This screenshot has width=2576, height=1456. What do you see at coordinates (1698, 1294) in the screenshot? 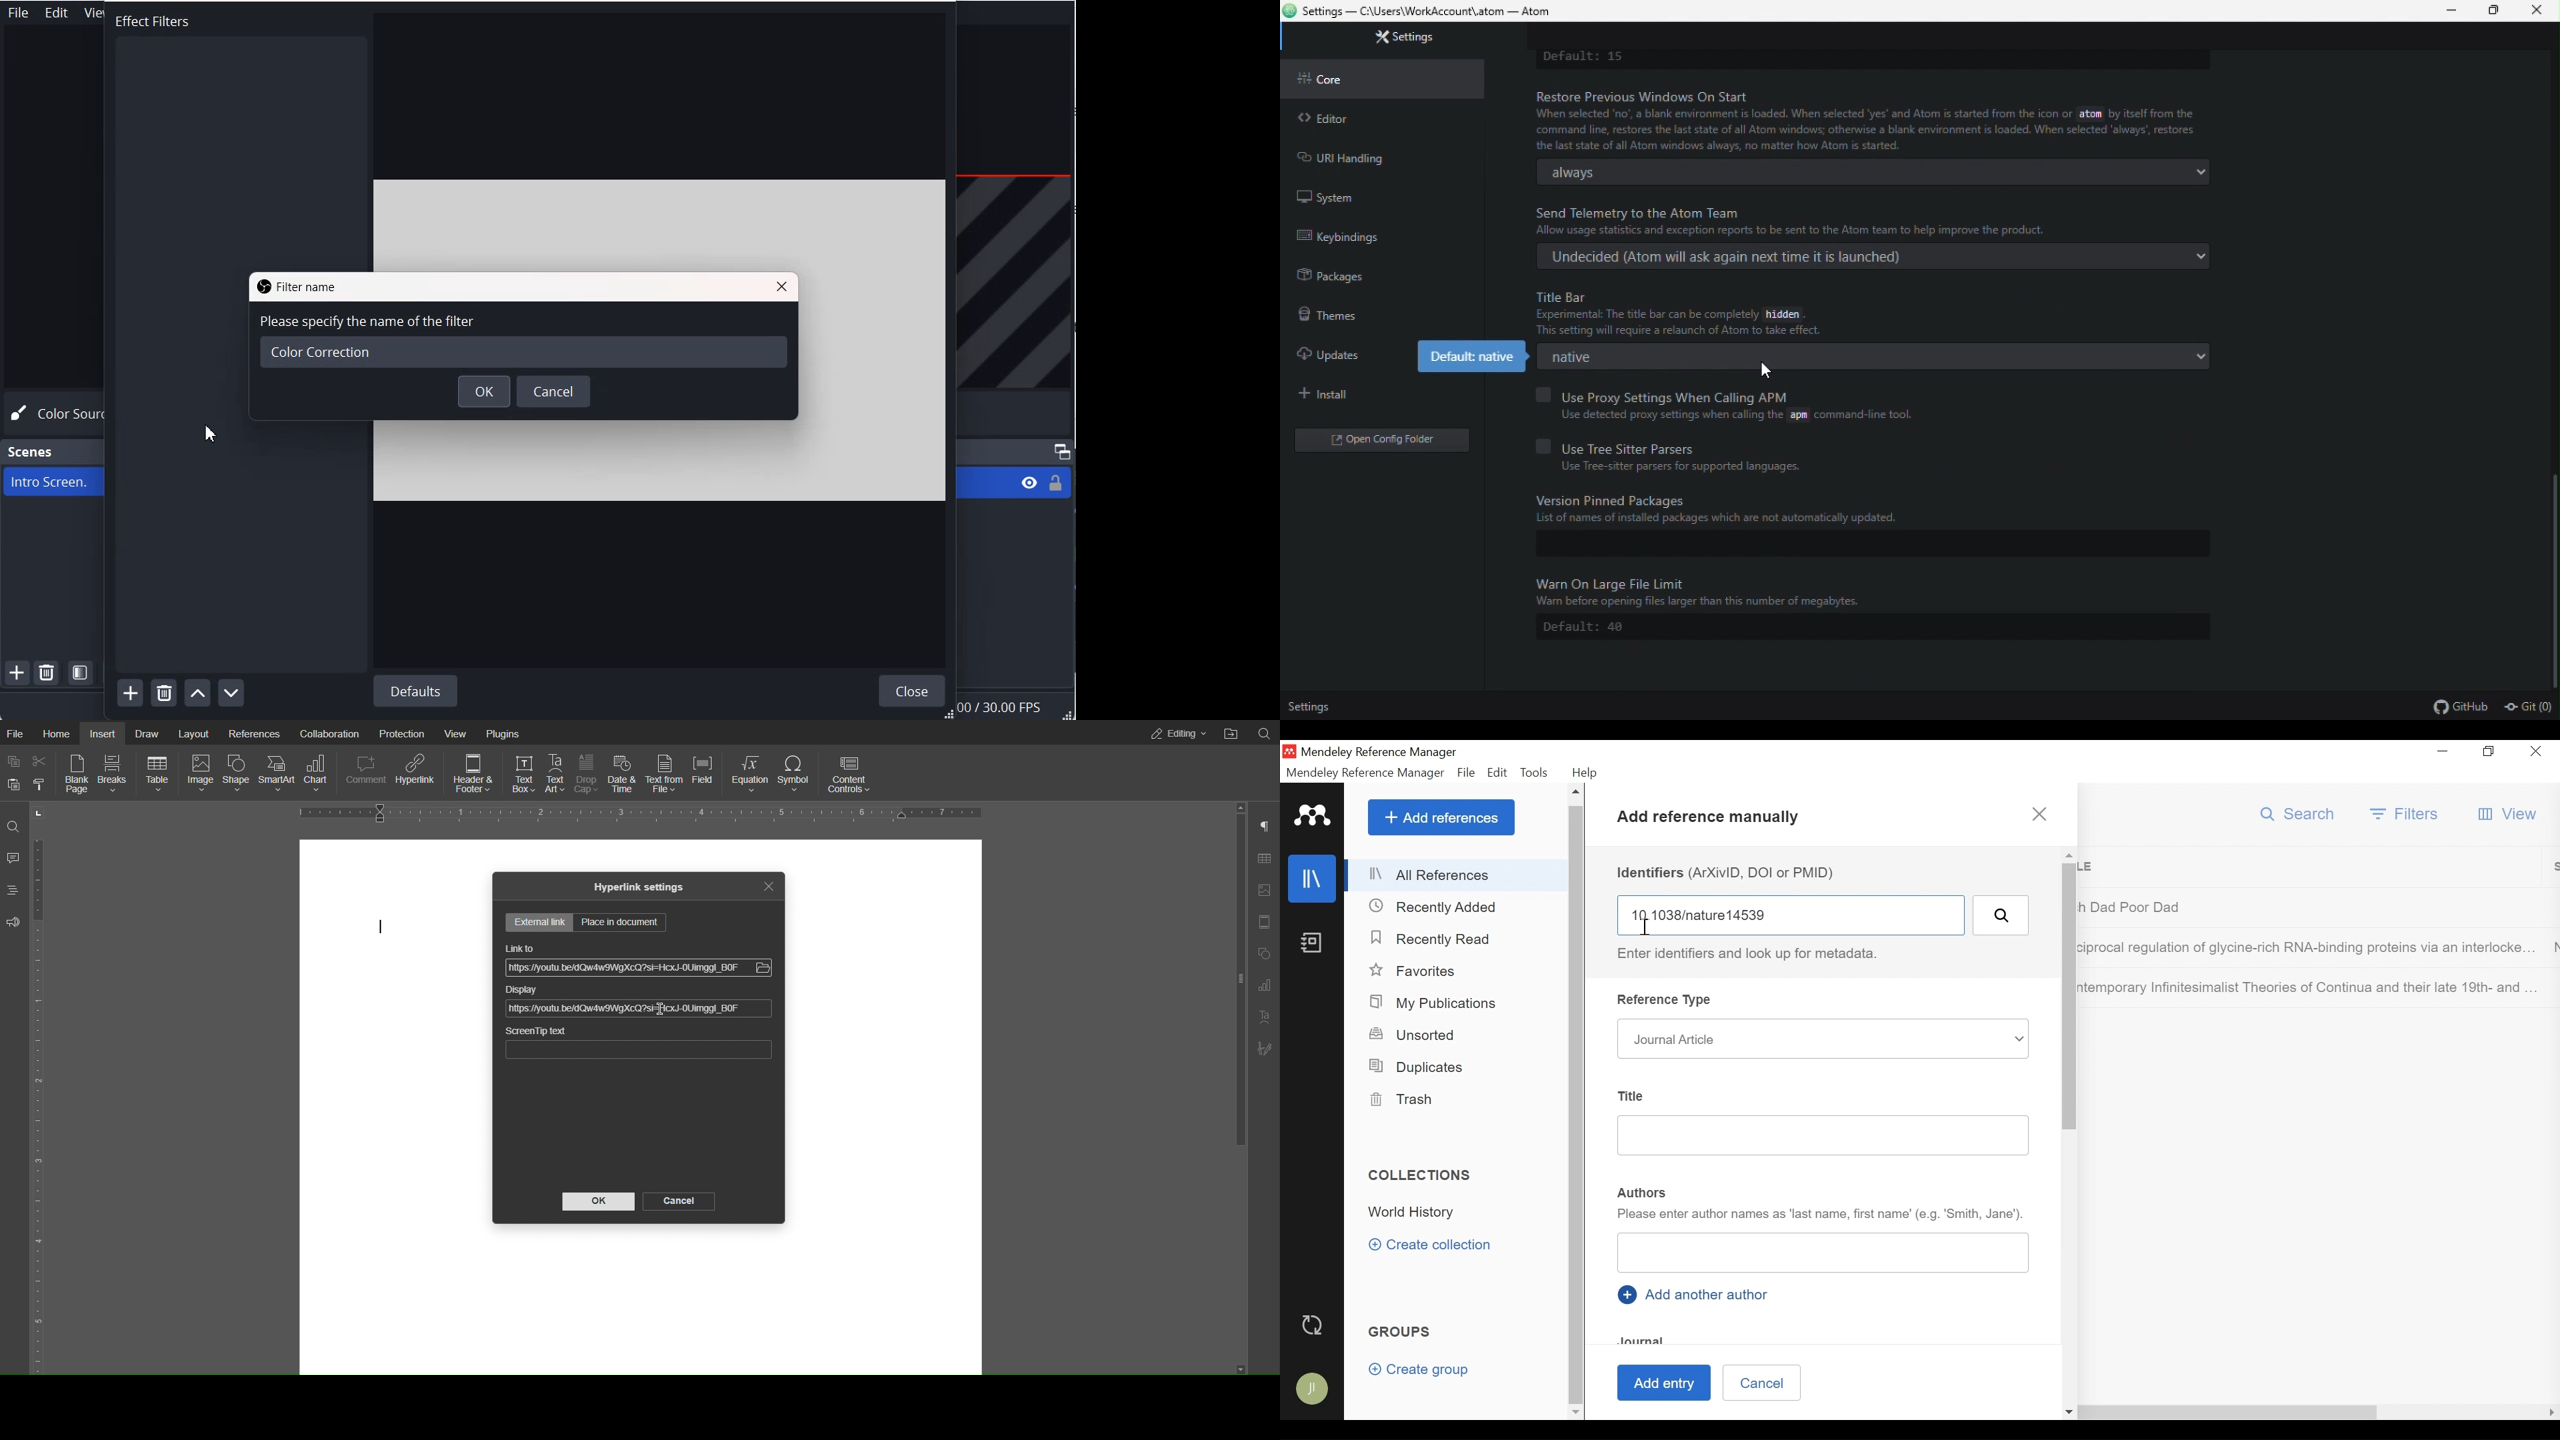
I see `Add another author` at bounding box center [1698, 1294].